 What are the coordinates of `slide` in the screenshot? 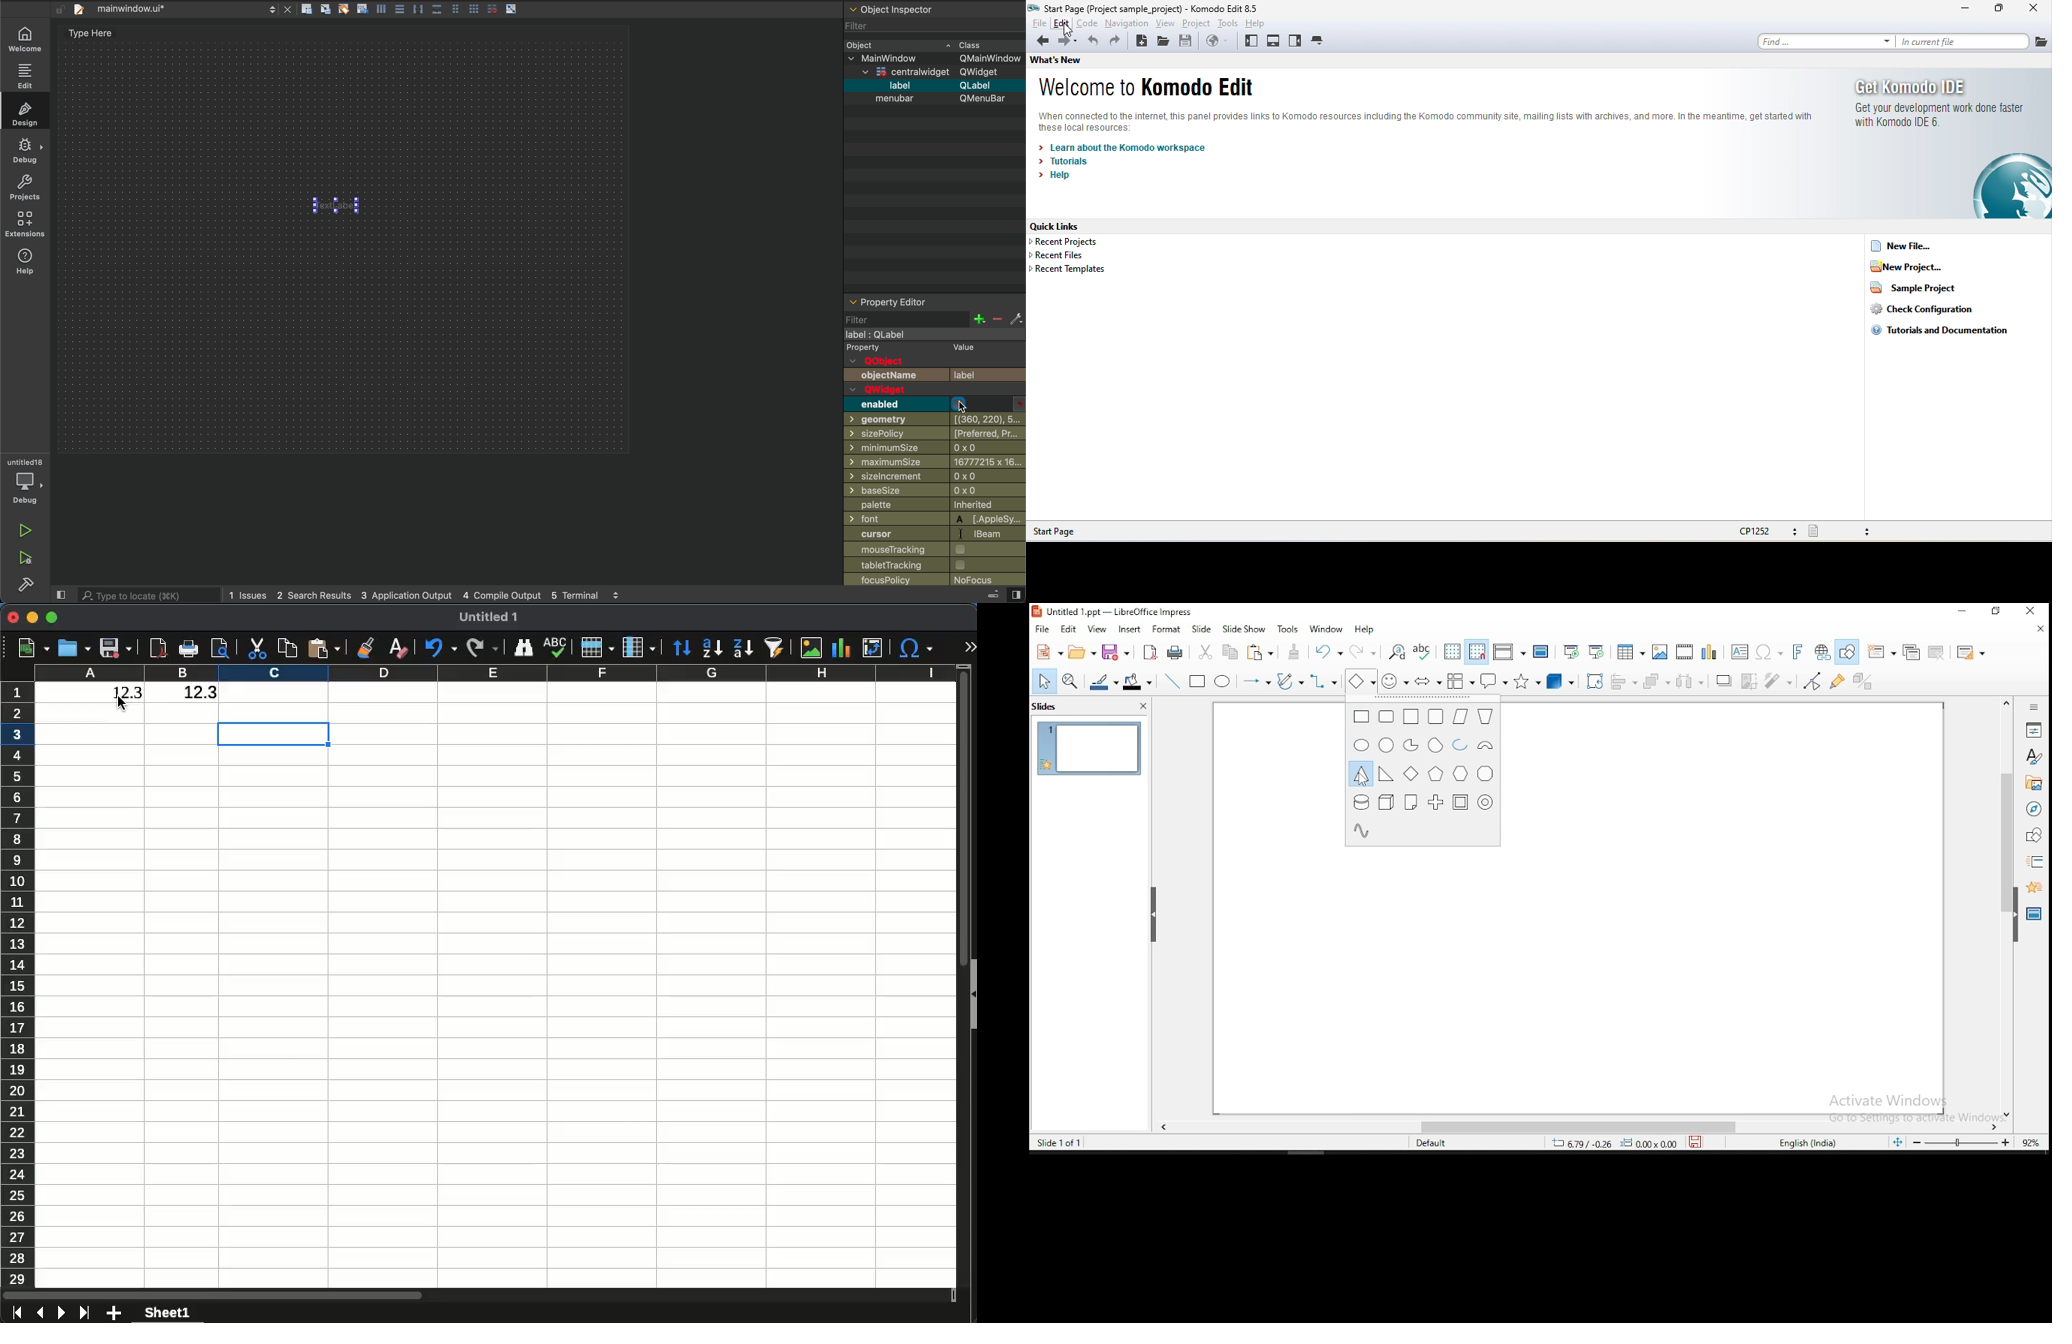 It's located at (1202, 627).